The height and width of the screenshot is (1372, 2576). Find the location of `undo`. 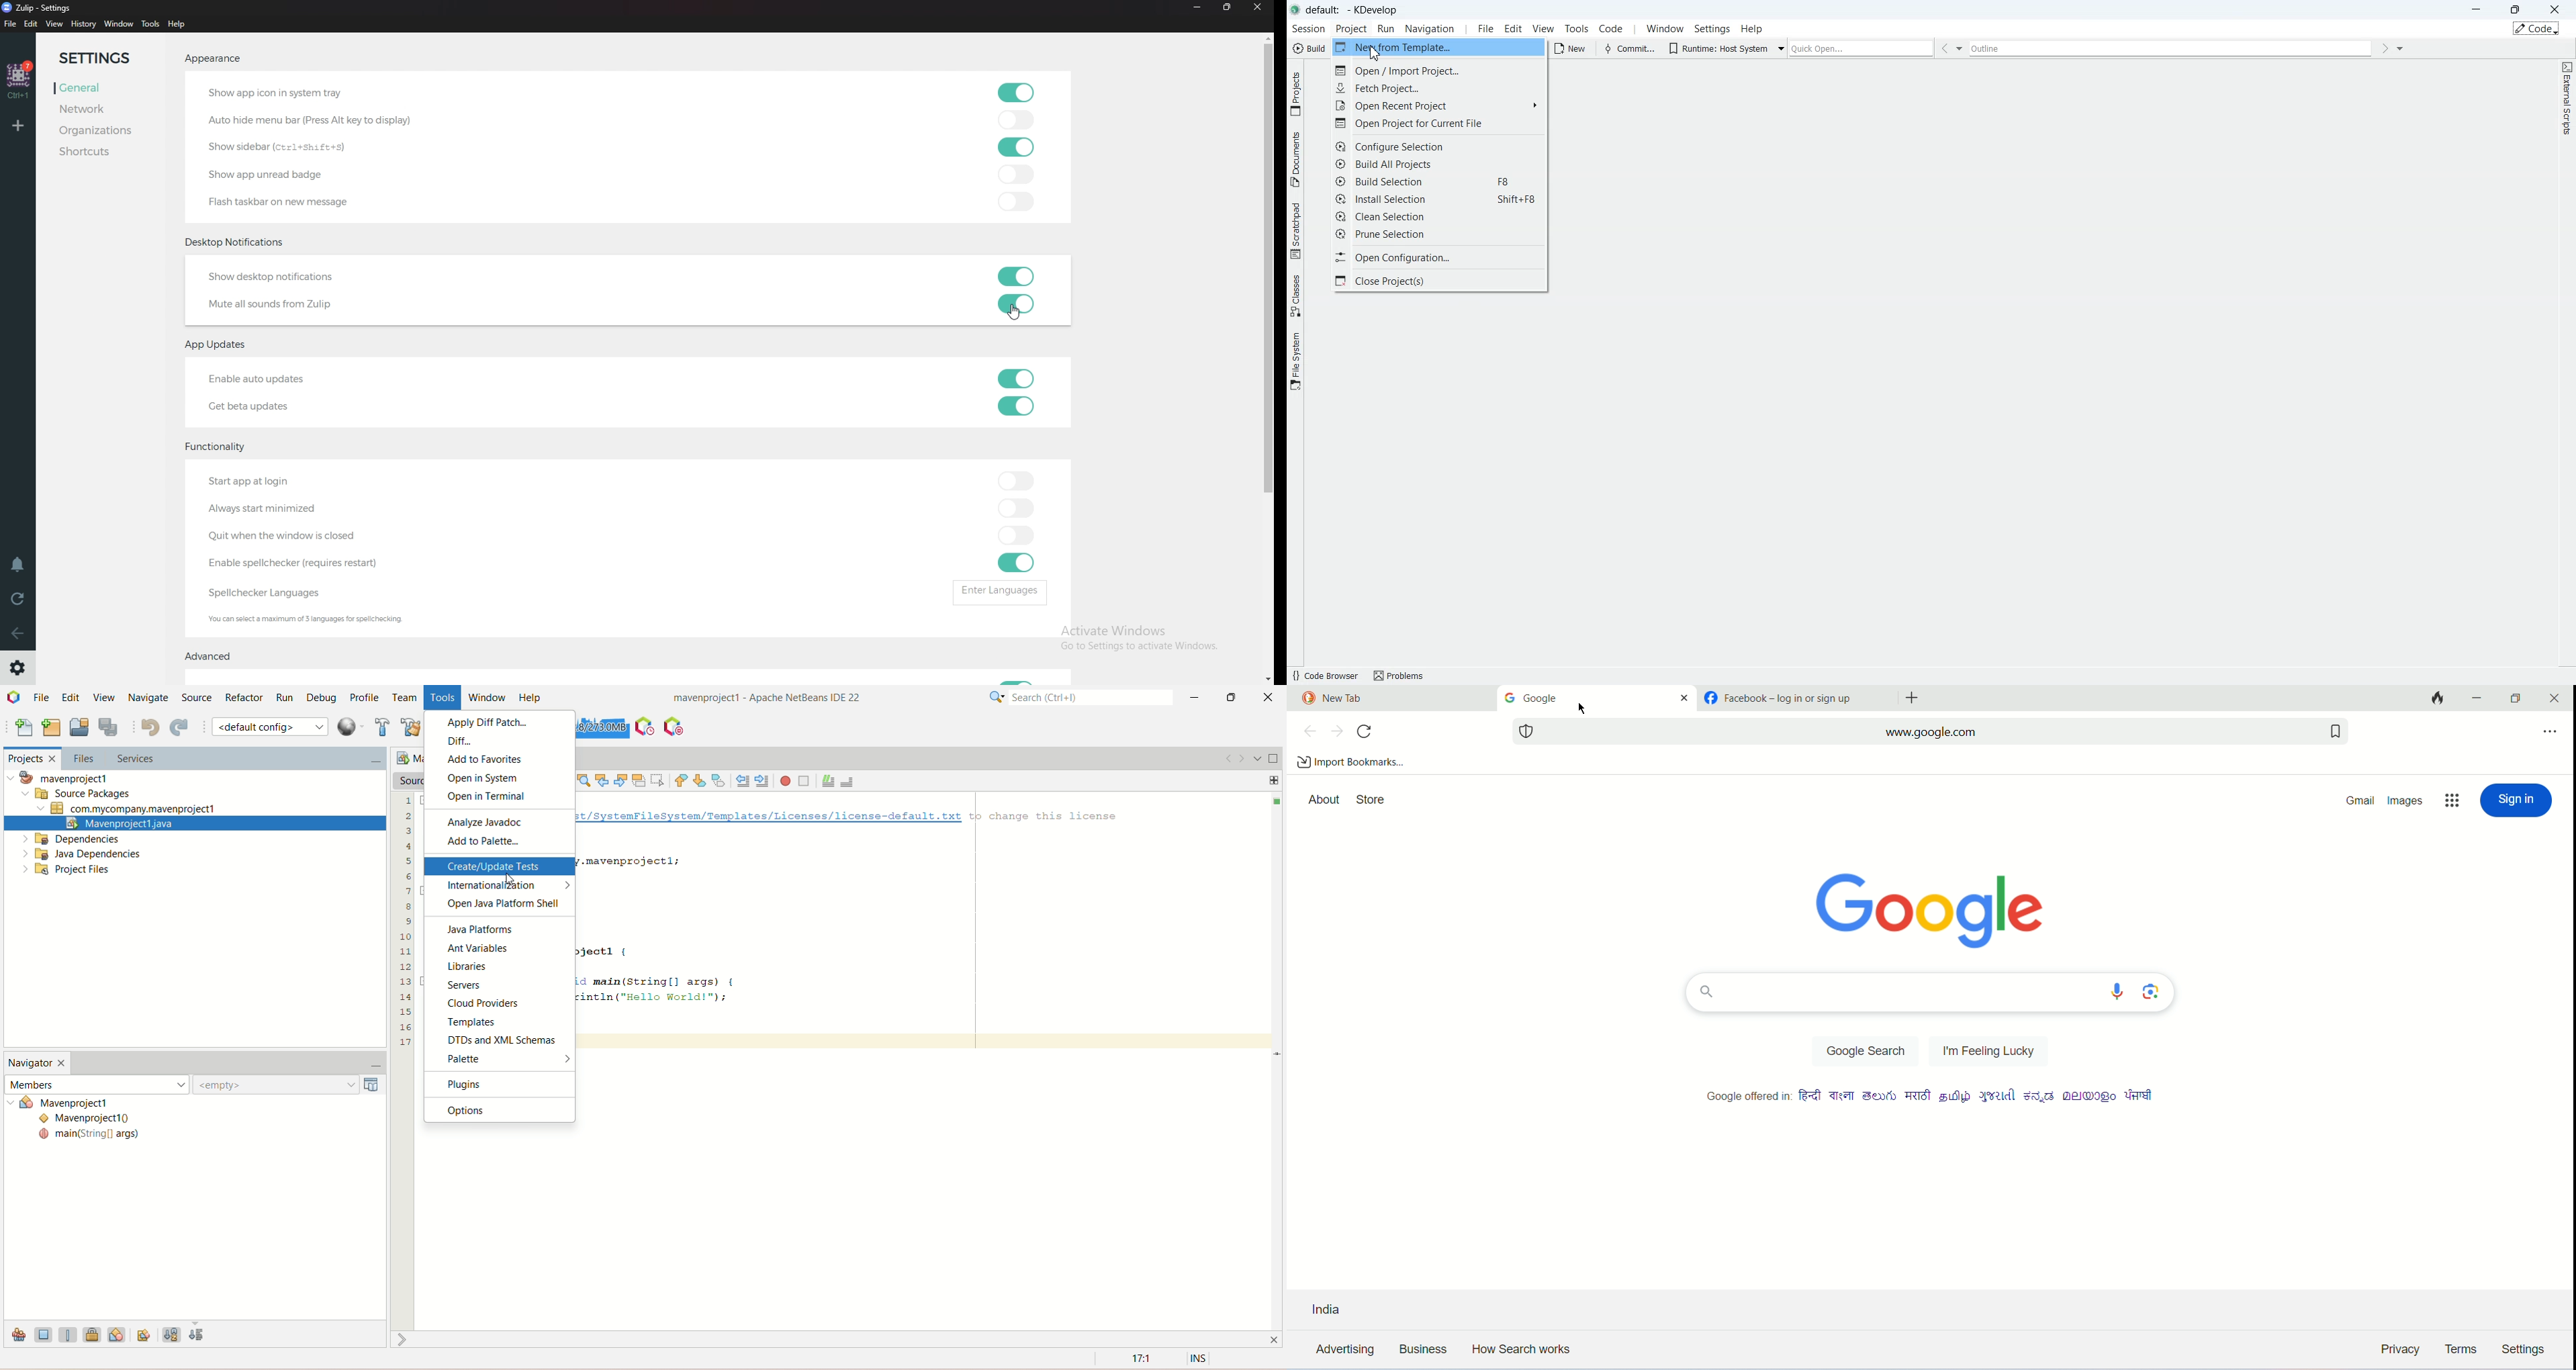

undo is located at coordinates (149, 727).